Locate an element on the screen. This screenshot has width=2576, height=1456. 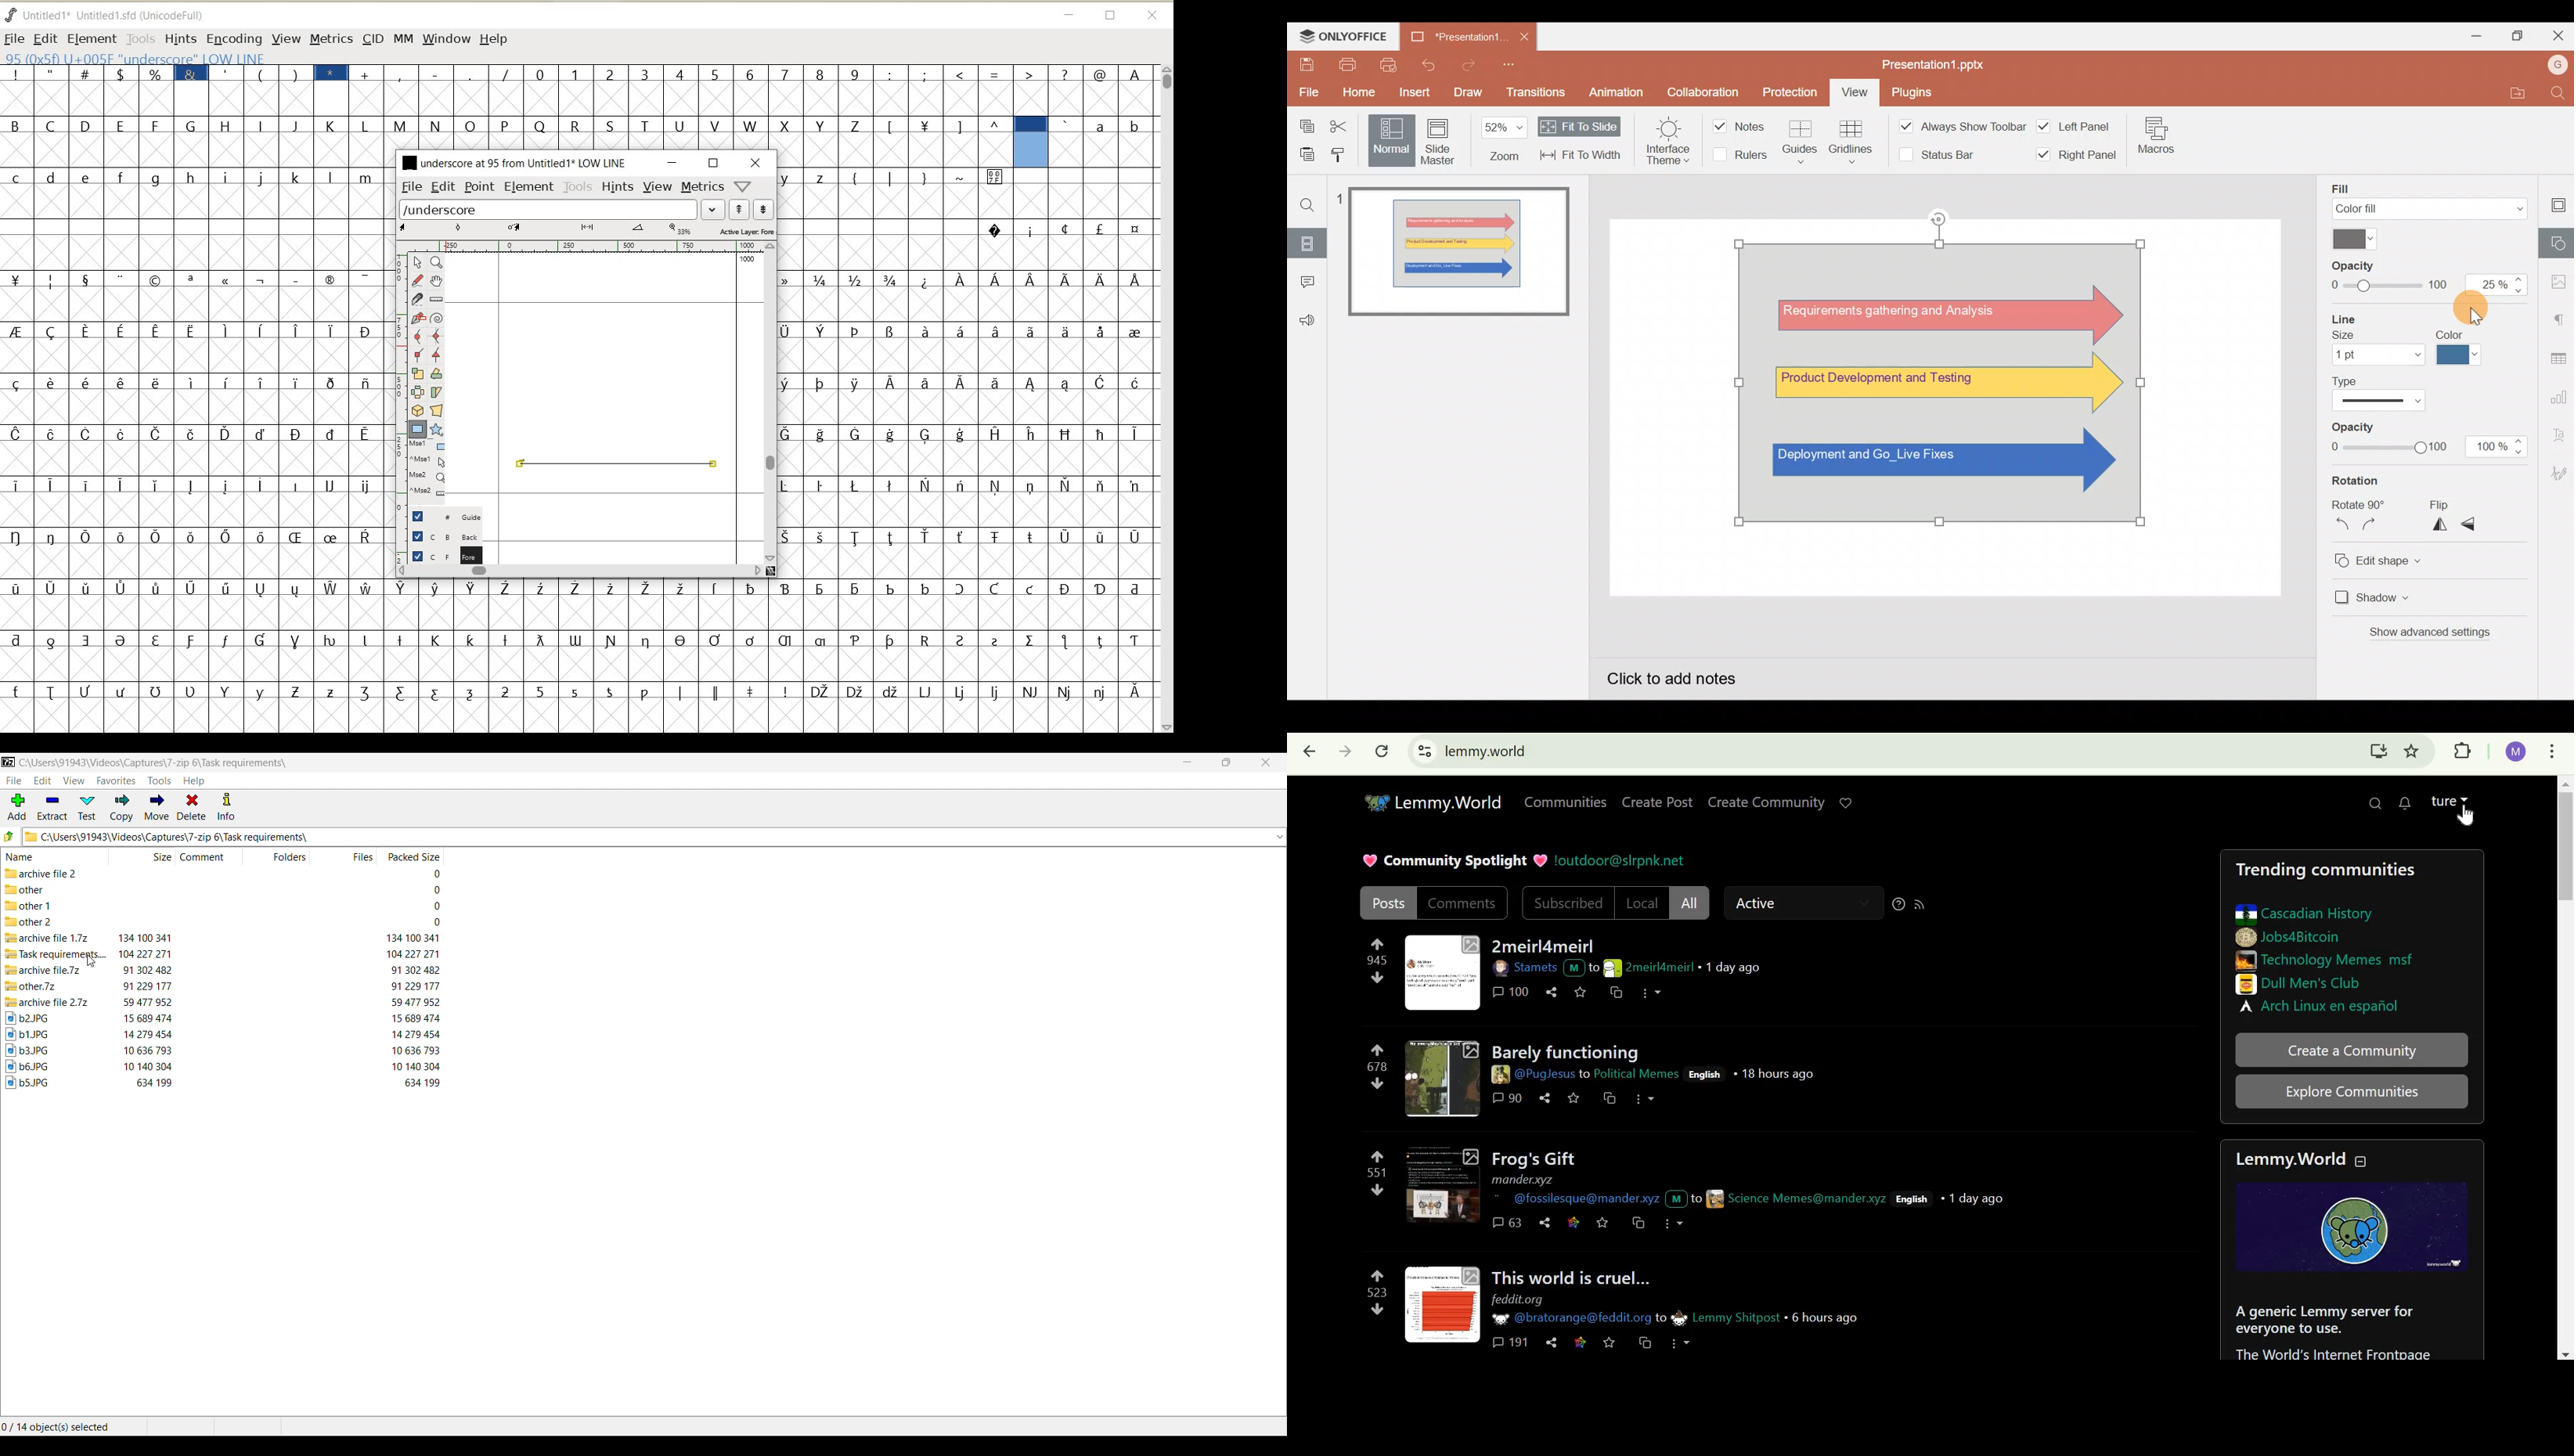
Comments is located at coordinates (1308, 279).